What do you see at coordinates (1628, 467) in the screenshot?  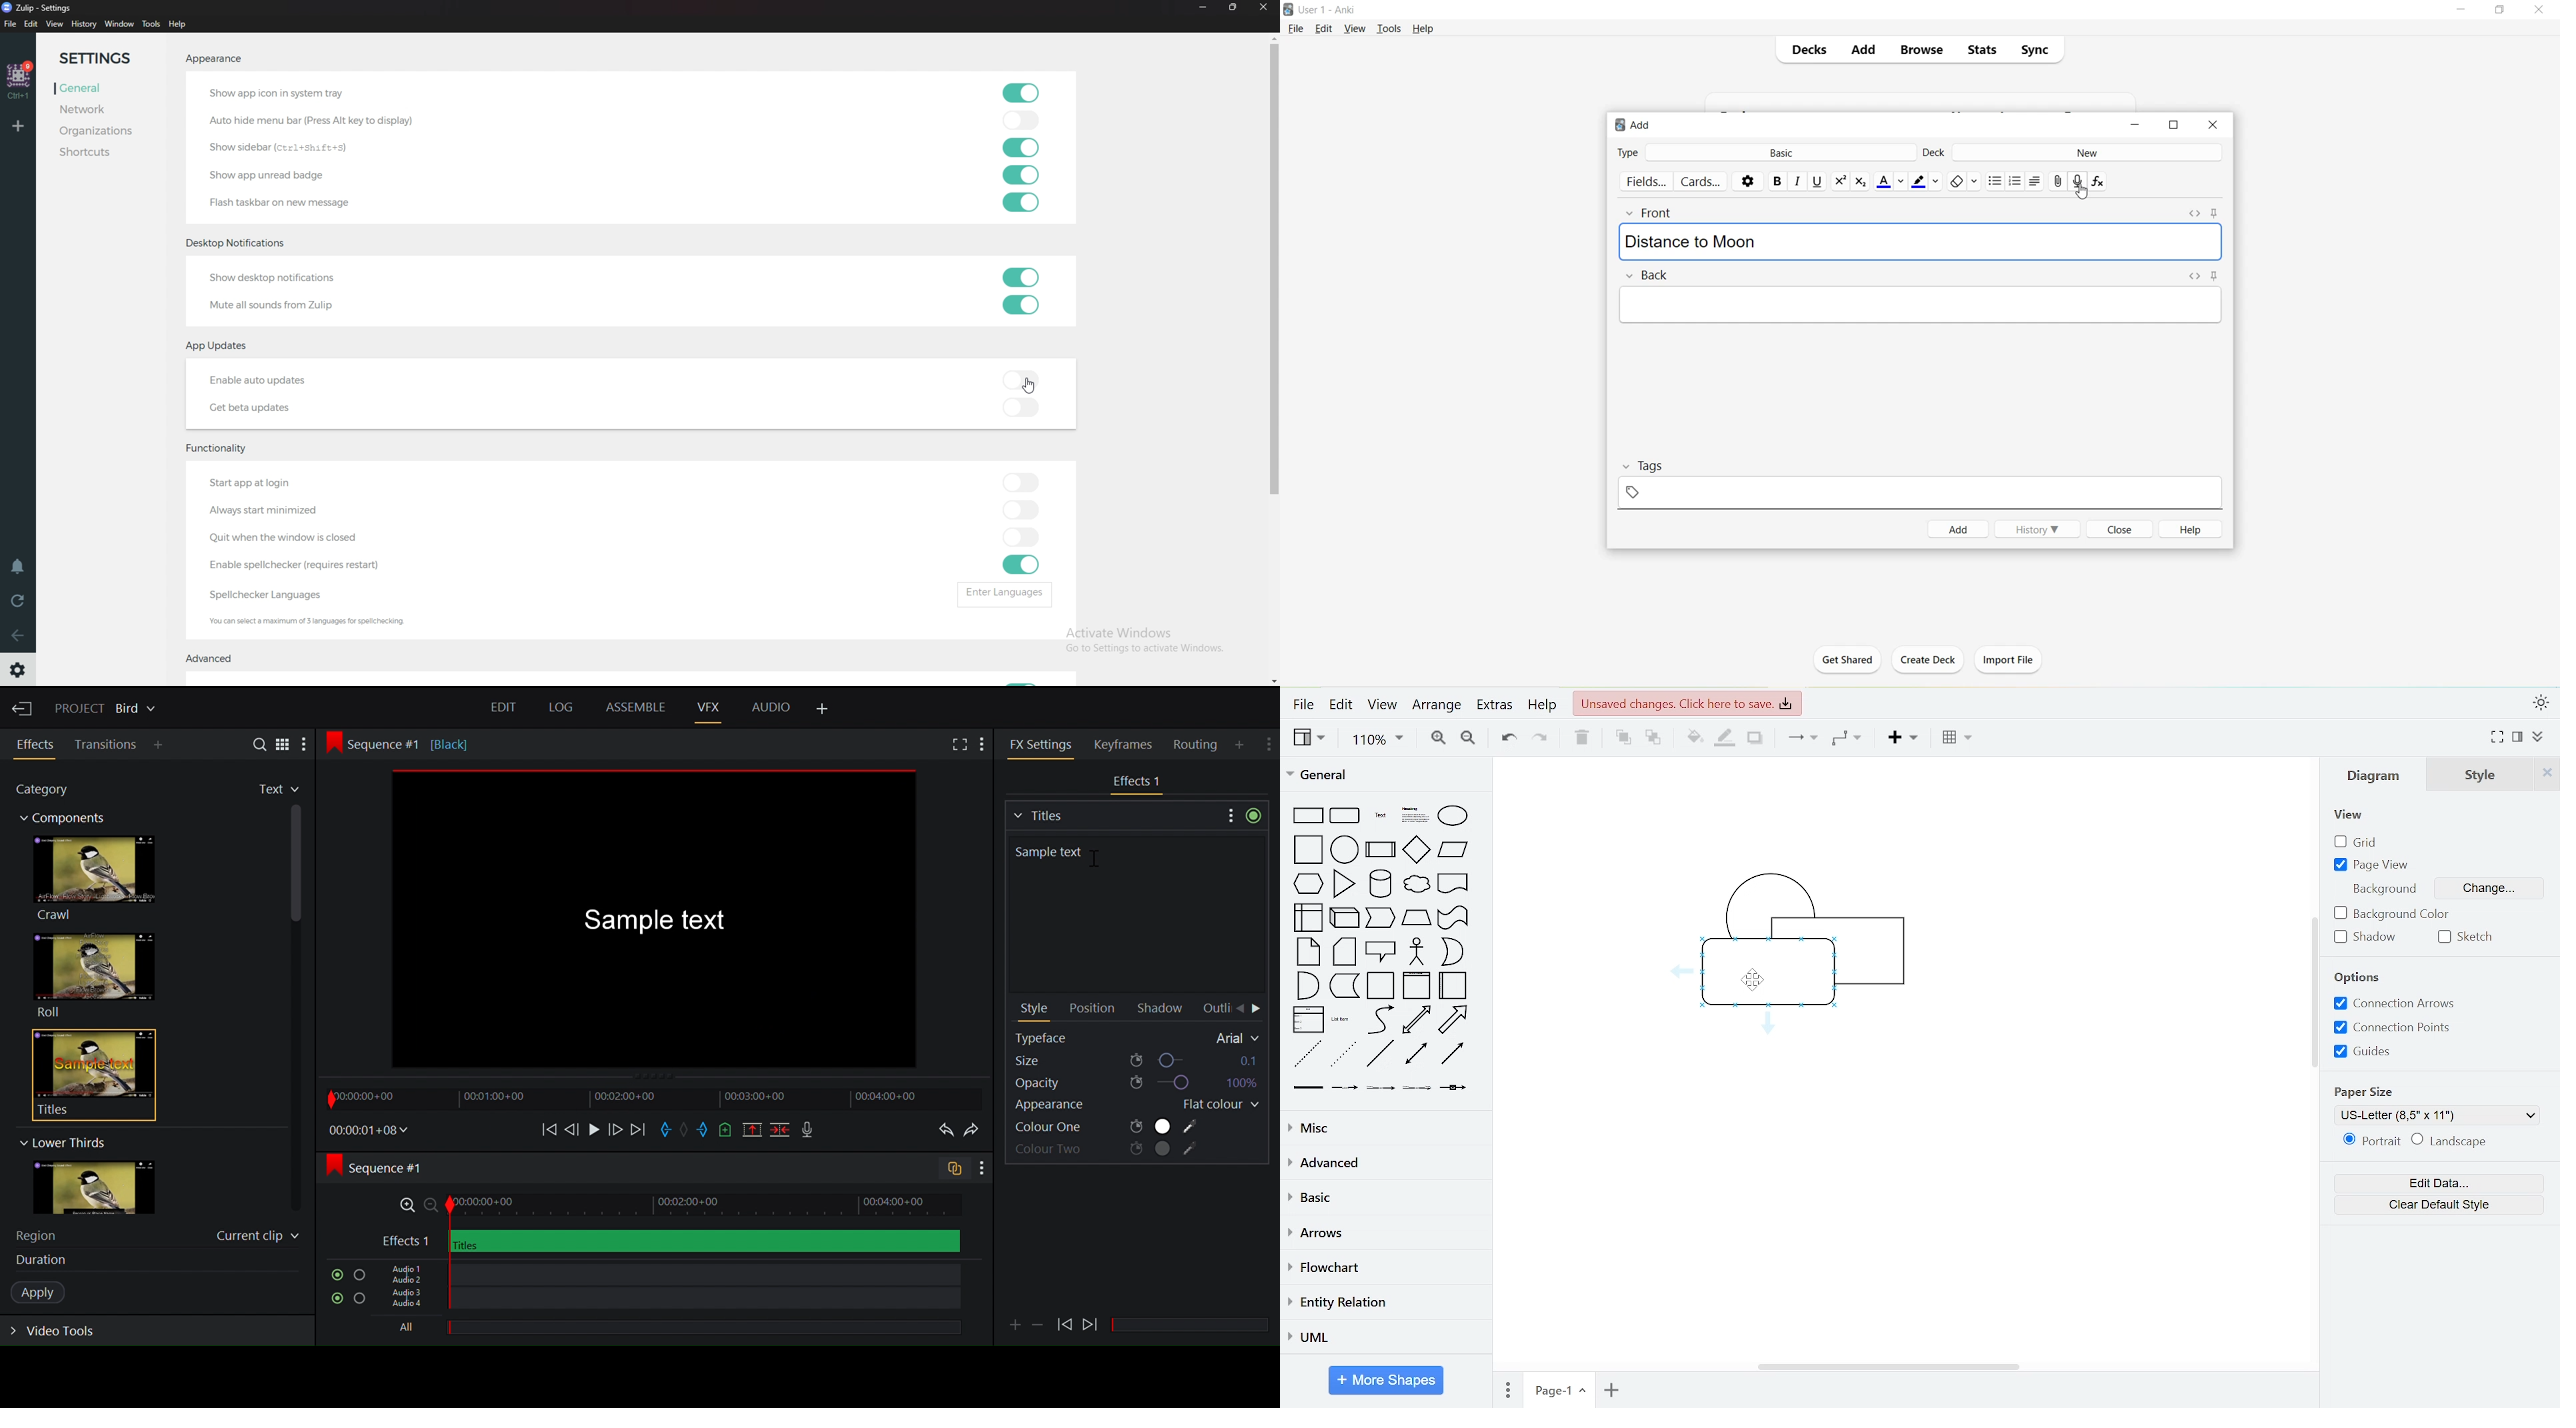 I see `Collapse` at bounding box center [1628, 467].